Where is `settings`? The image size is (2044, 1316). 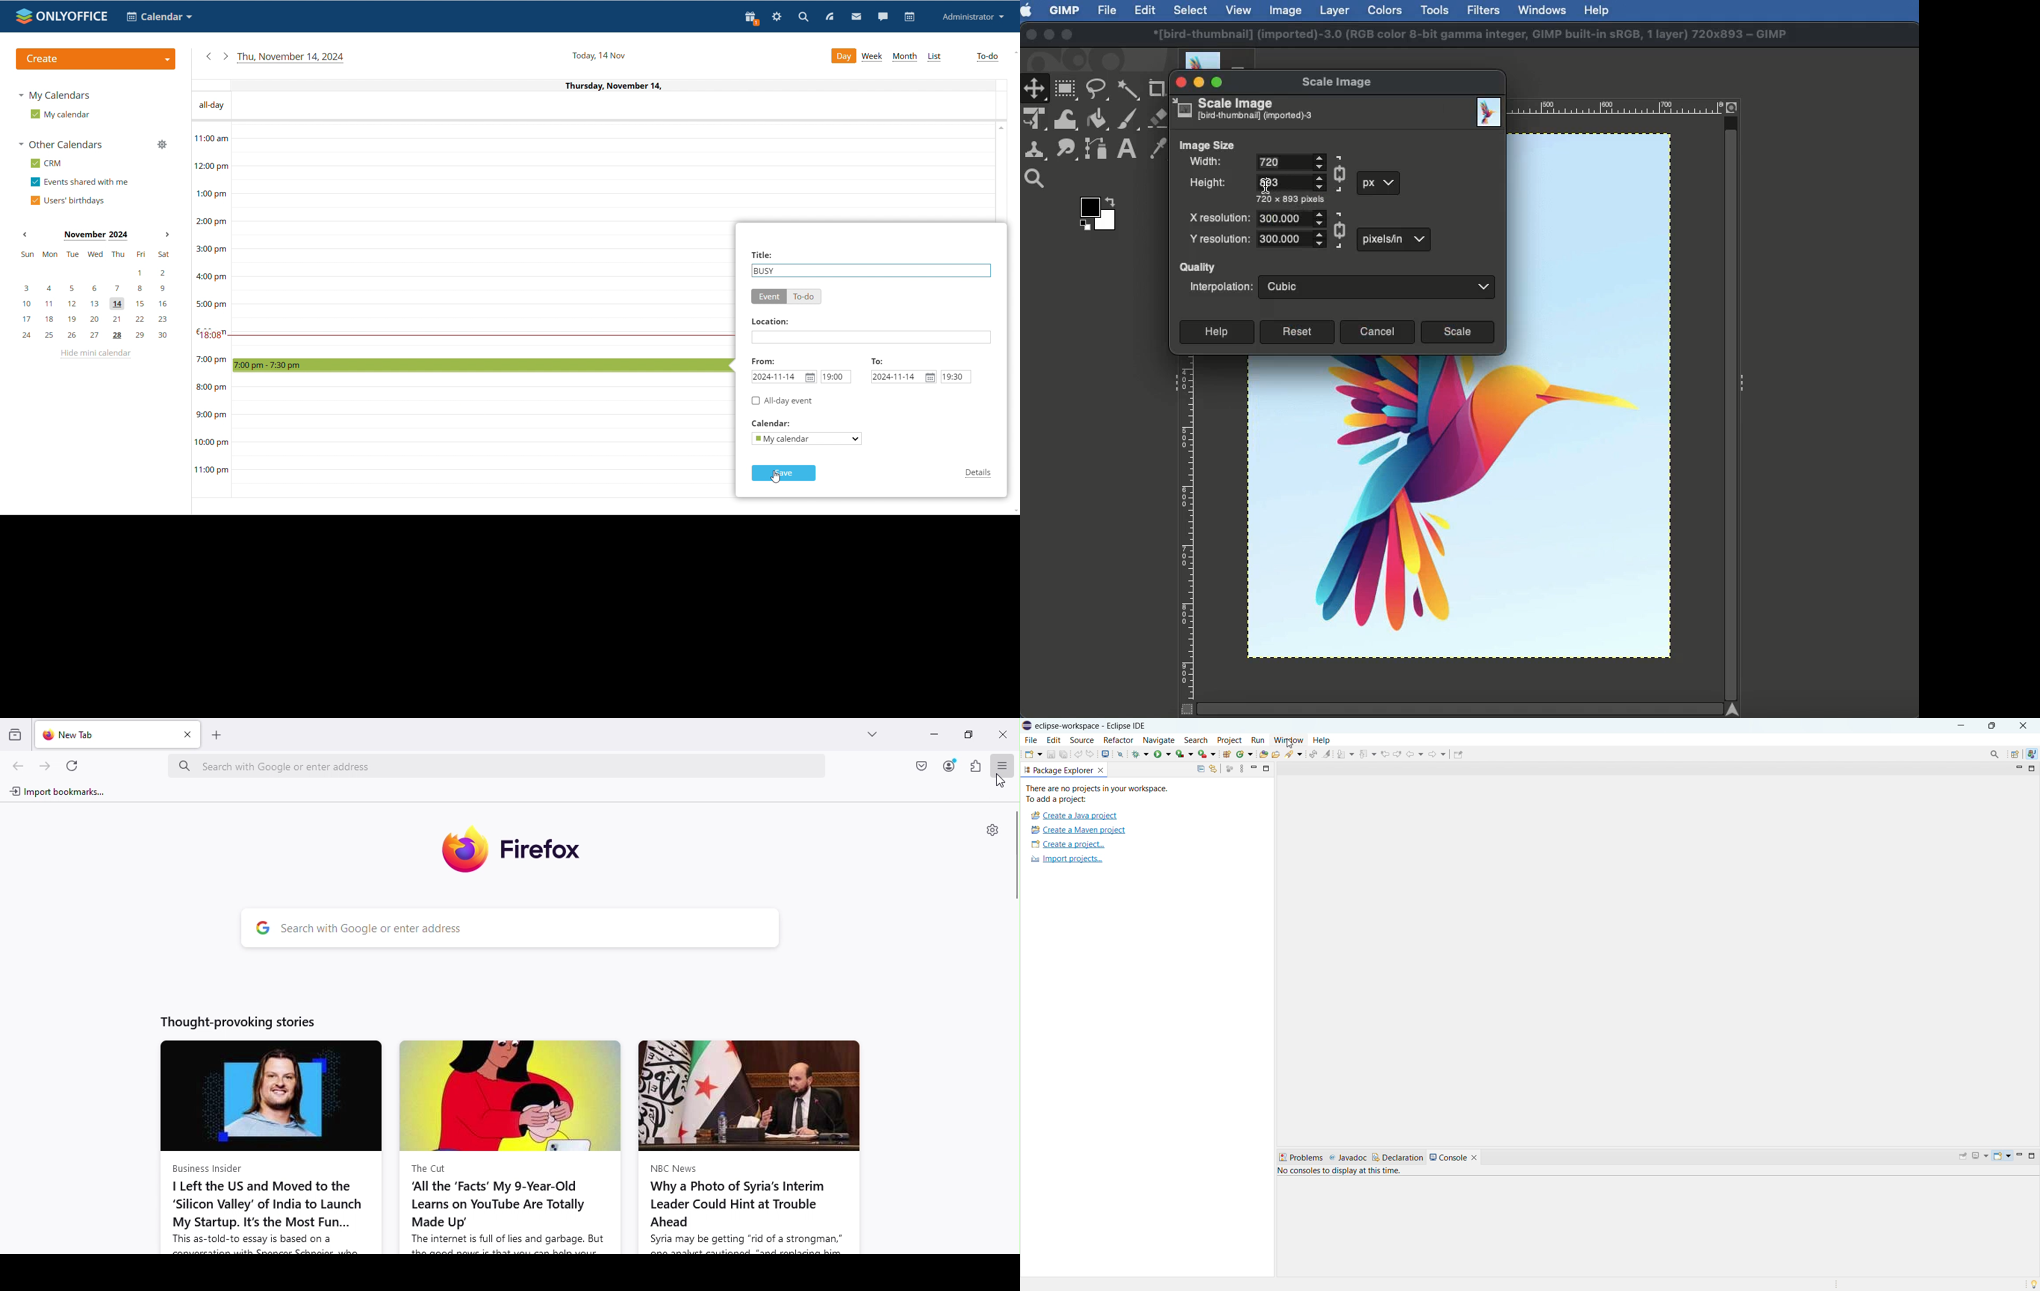 settings is located at coordinates (777, 18).